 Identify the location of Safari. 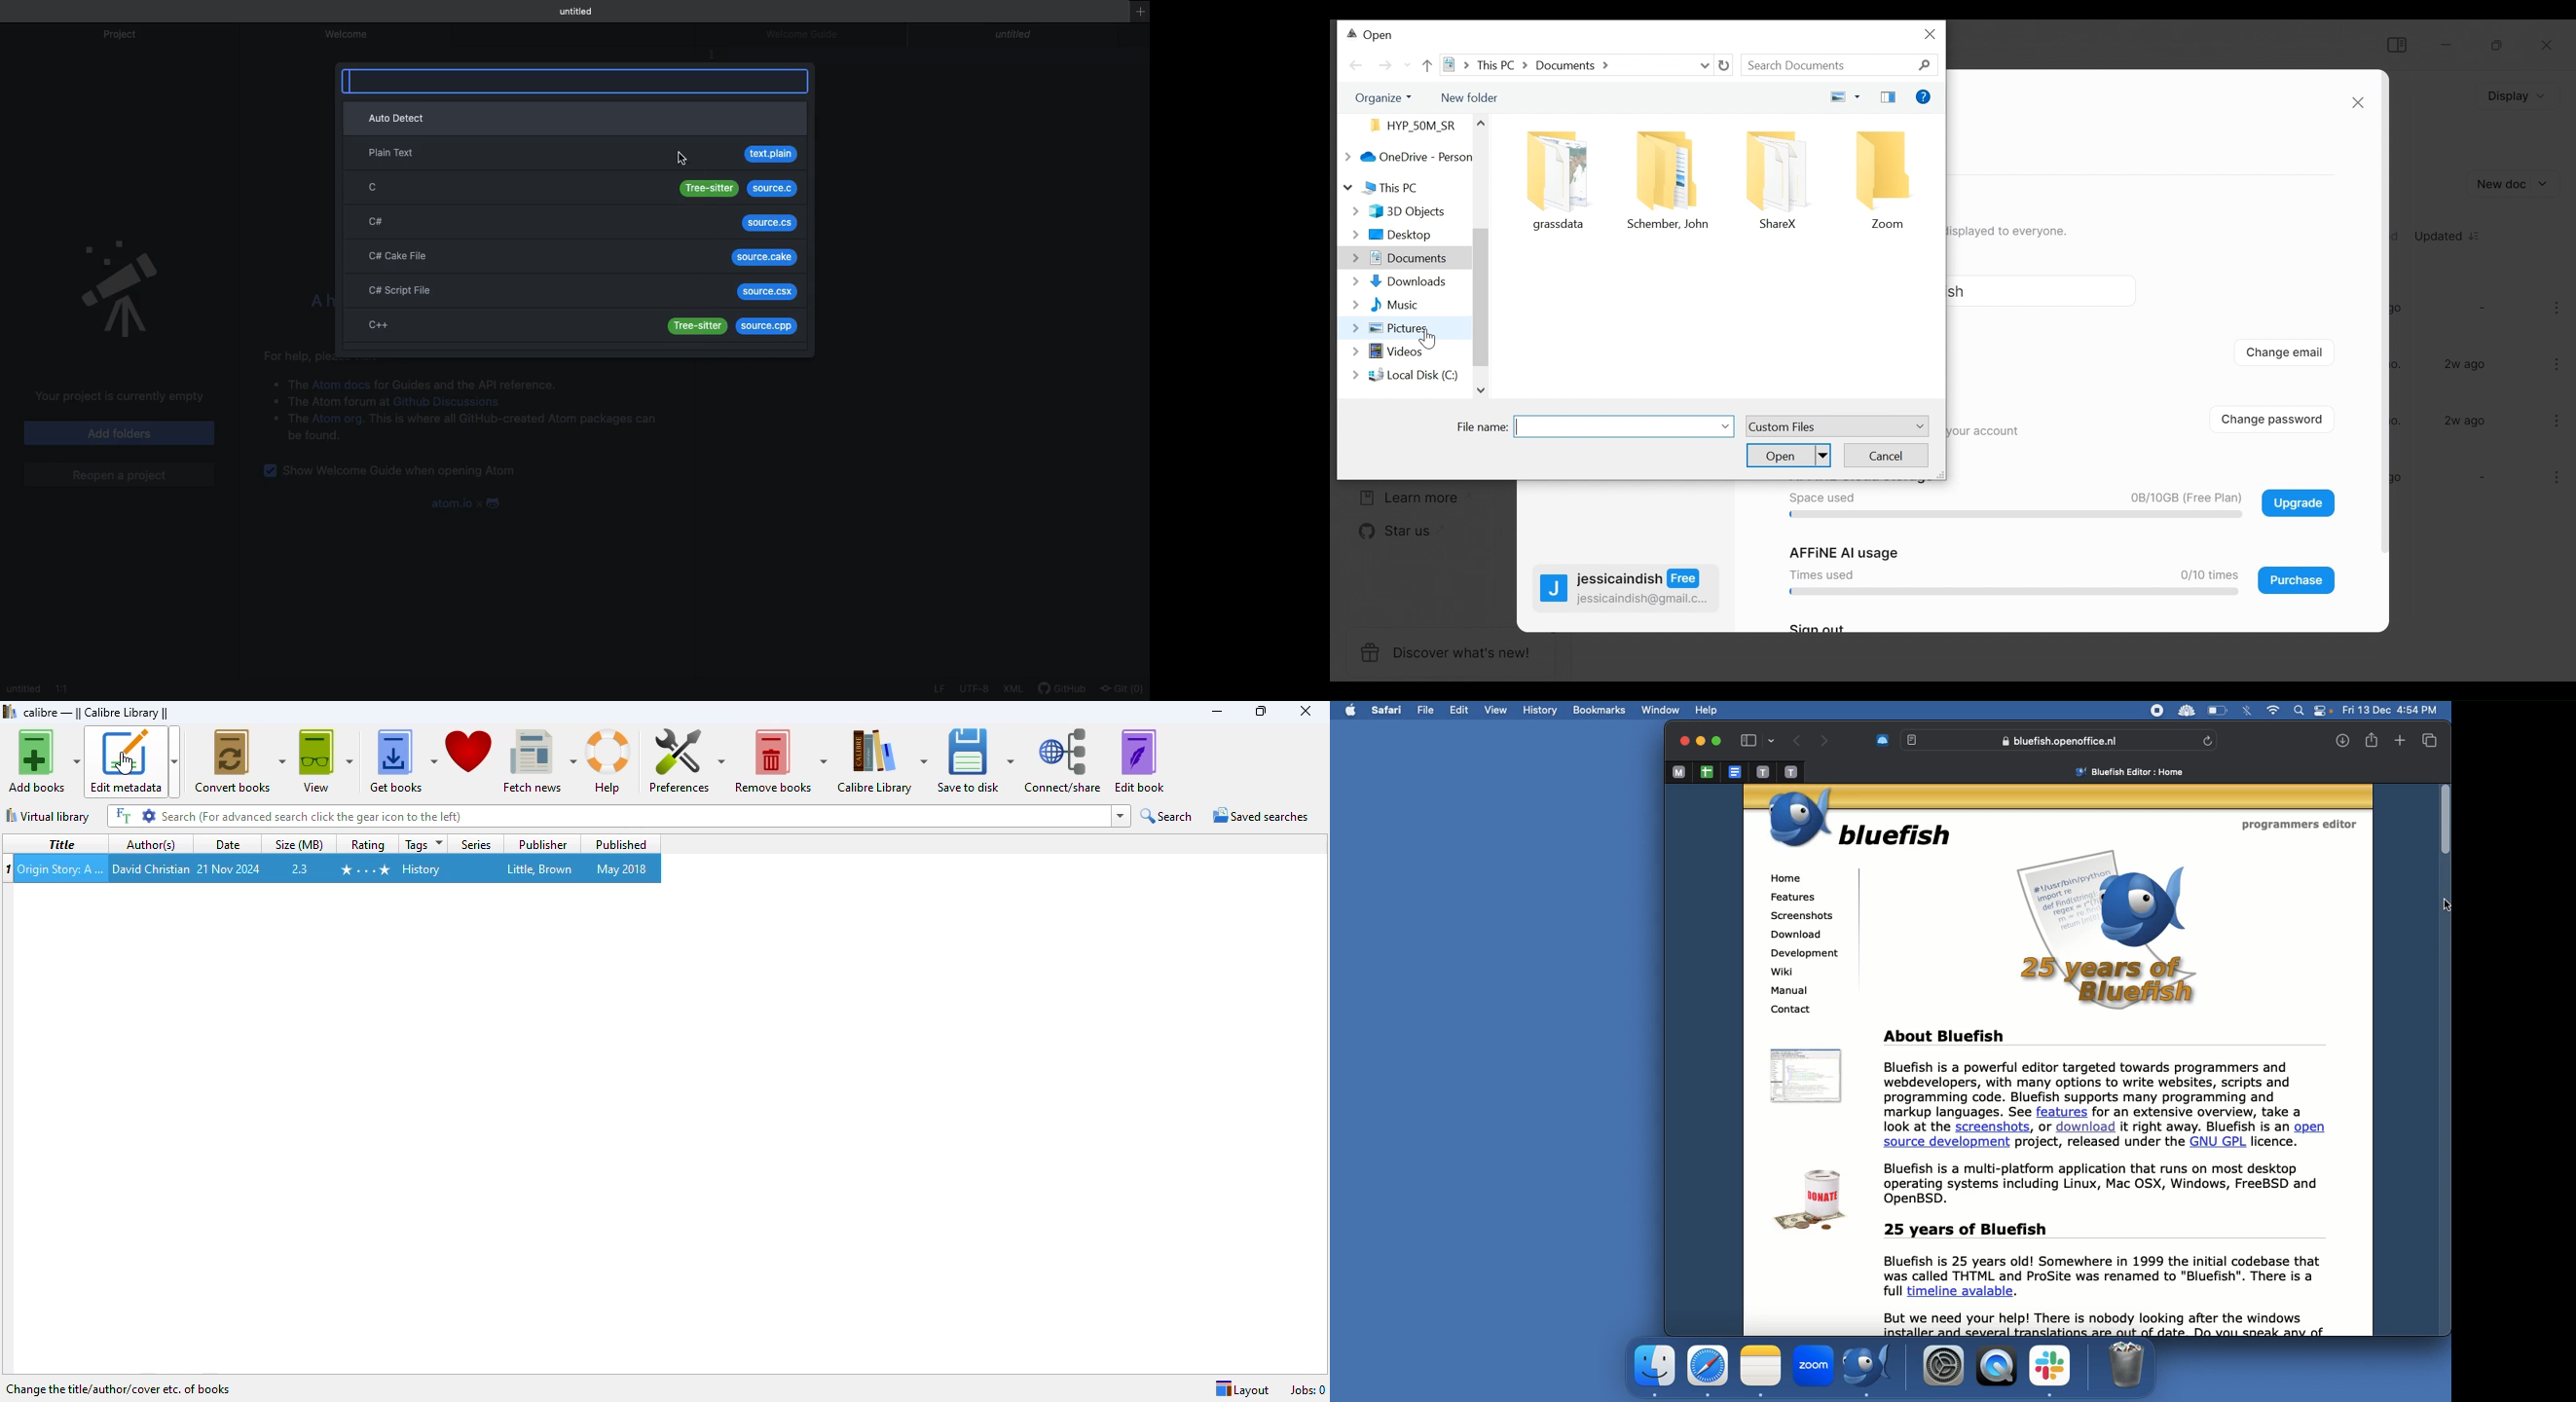
(1389, 709).